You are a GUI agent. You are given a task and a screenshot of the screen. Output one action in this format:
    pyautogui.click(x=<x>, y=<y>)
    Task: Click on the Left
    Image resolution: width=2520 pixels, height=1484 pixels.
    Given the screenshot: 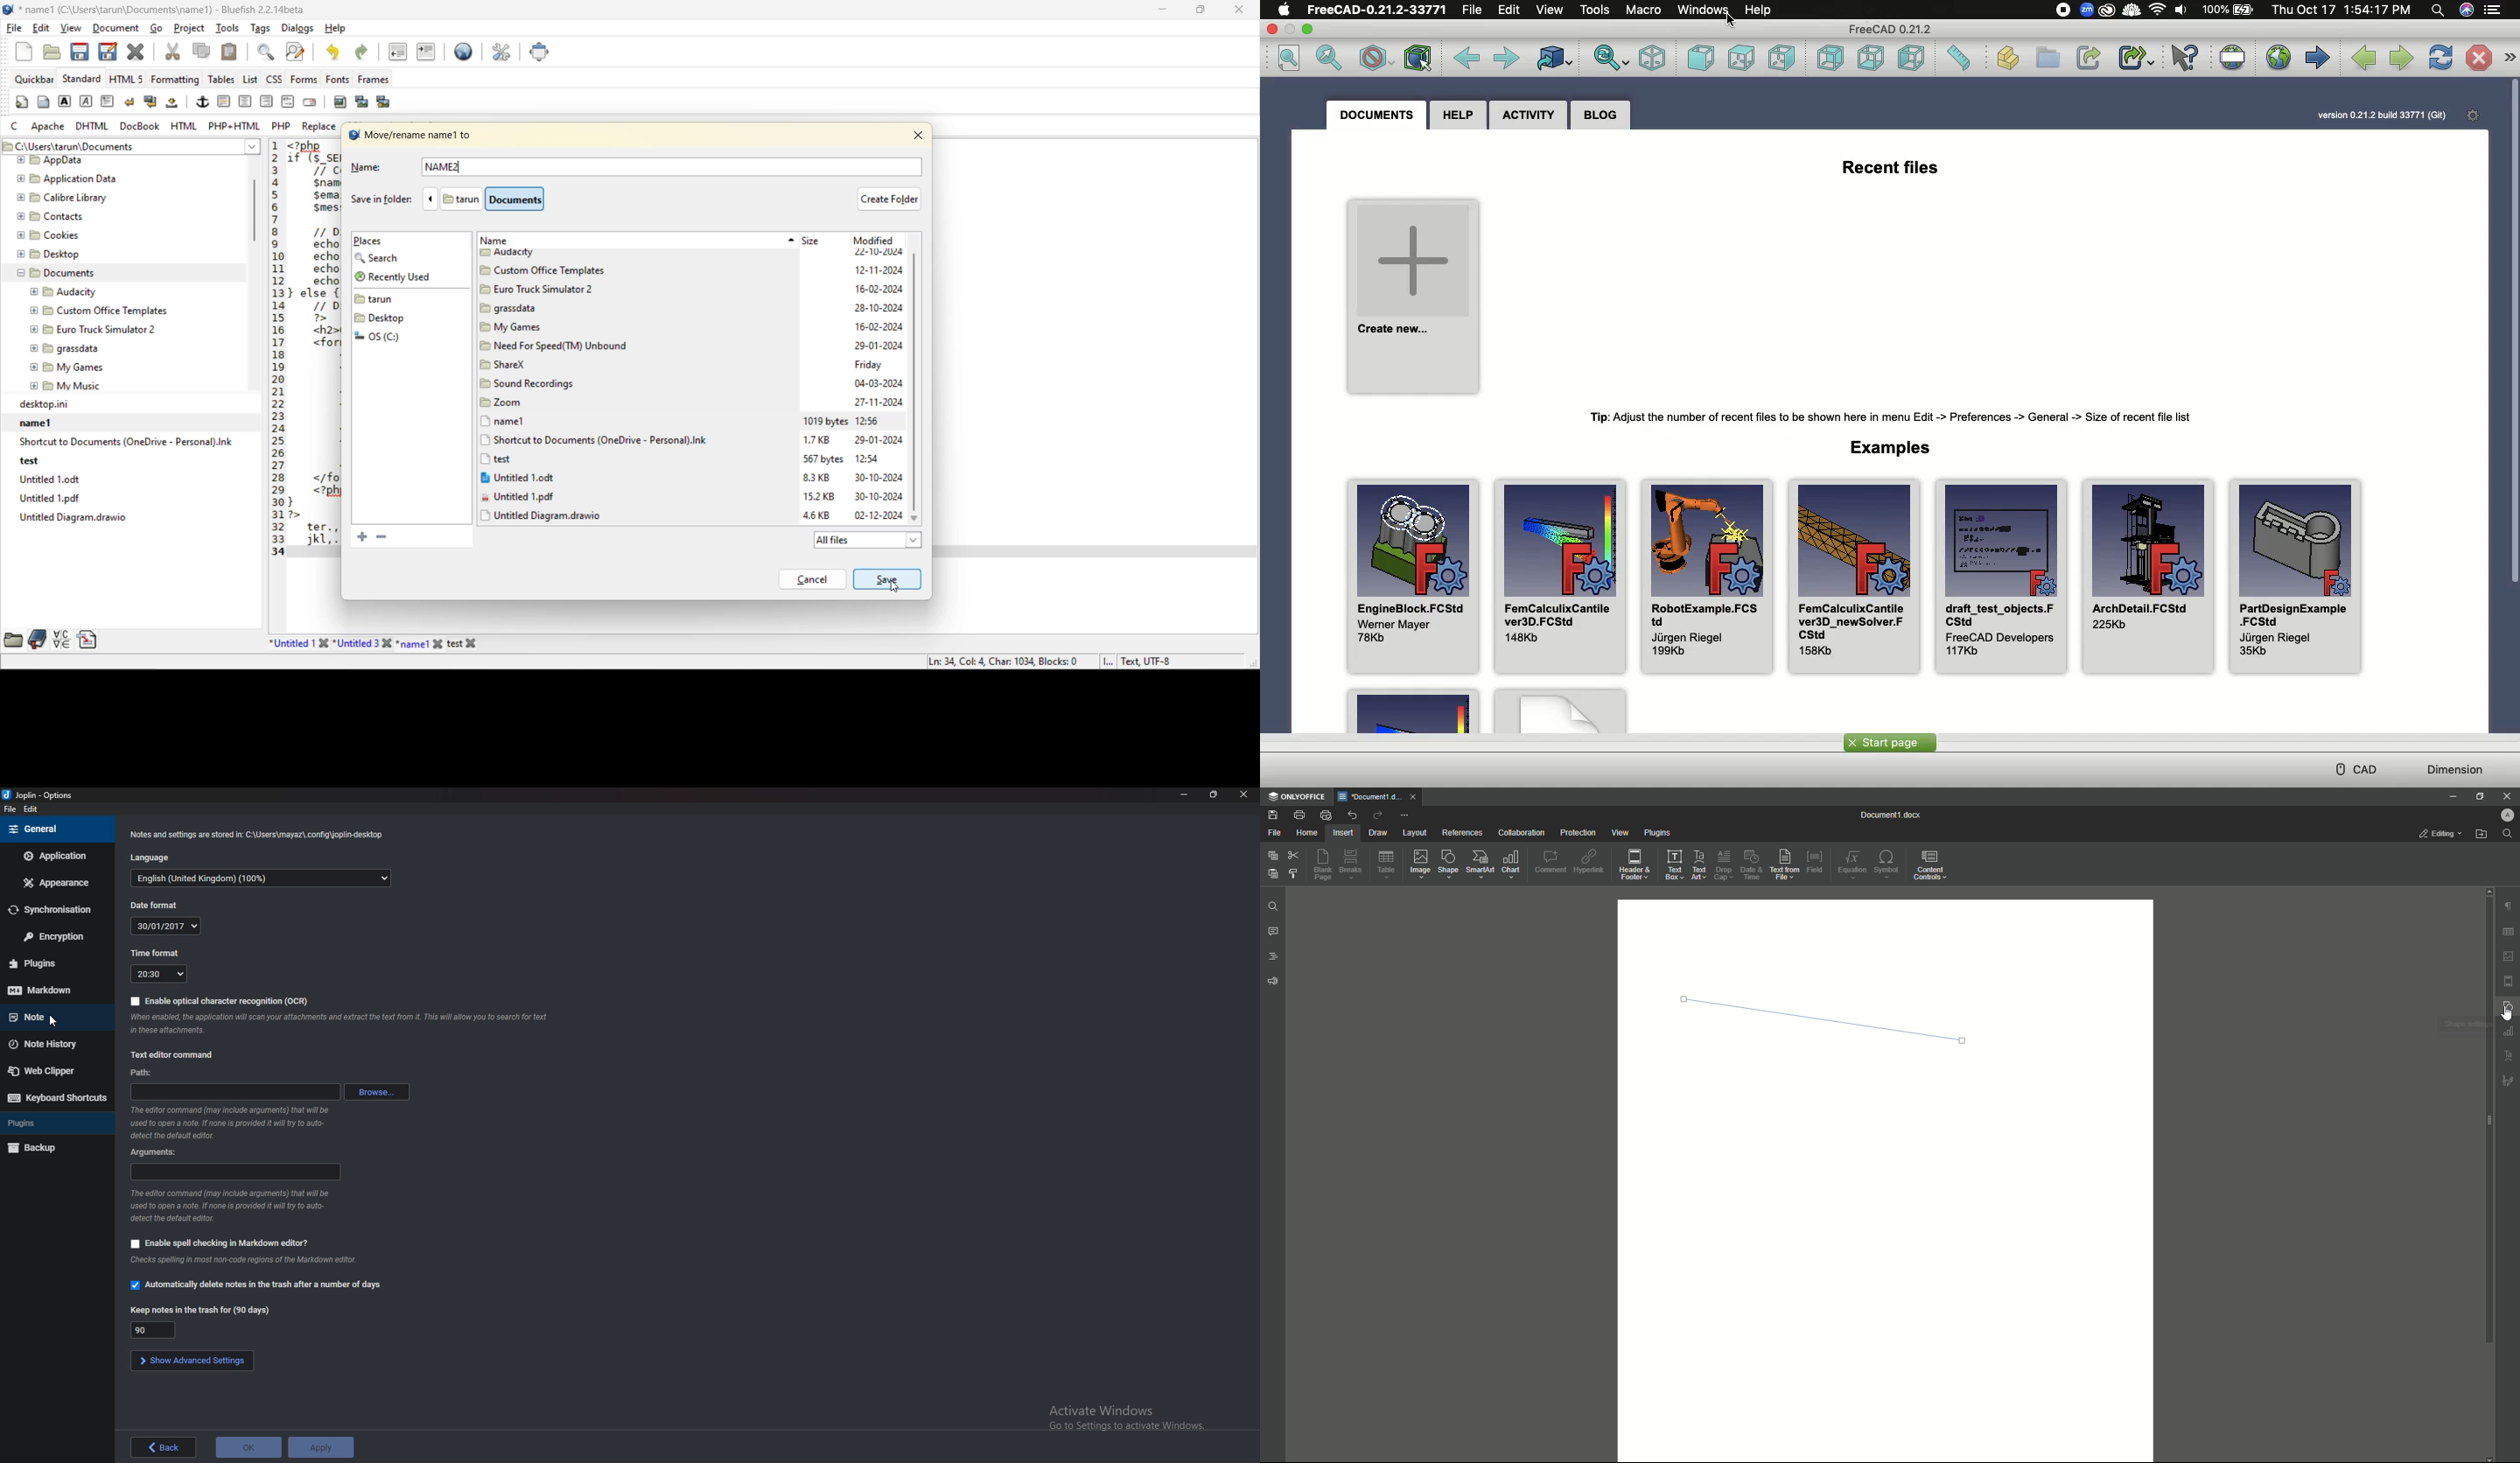 What is the action you would take?
    pyautogui.click(x=1915, y=58)
    